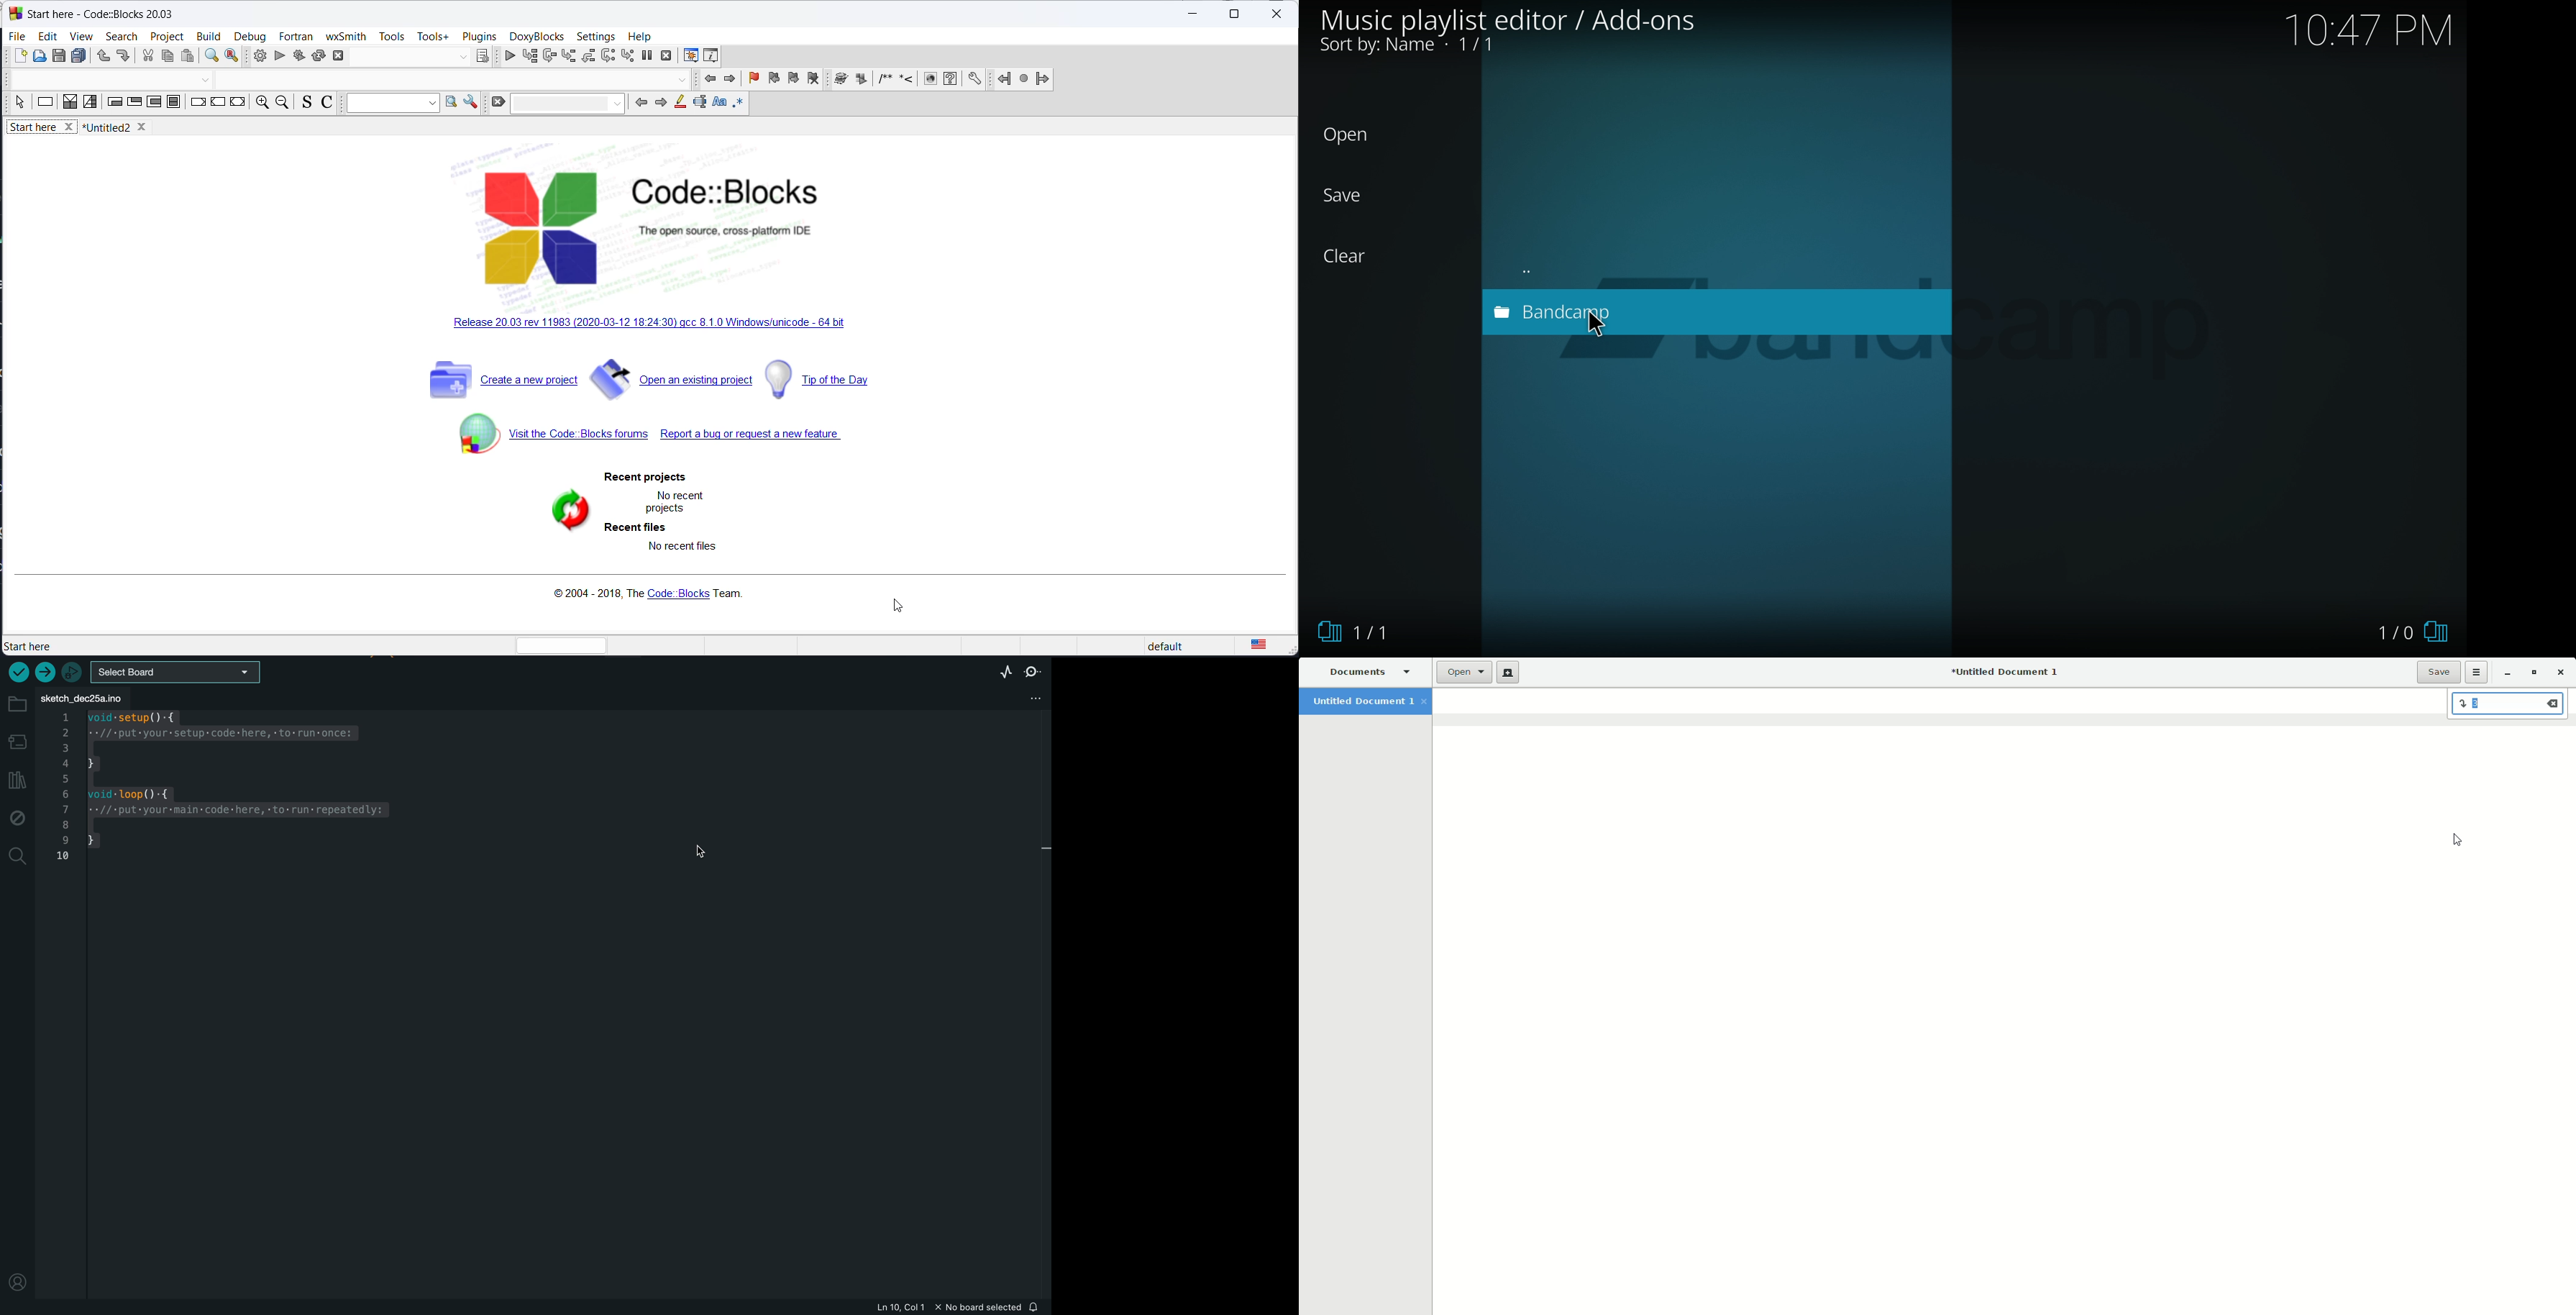 The image size is (2576, 1316). Describe the element at coordinates (1372, 673) in the screenshot. I see `Documents` at that location.